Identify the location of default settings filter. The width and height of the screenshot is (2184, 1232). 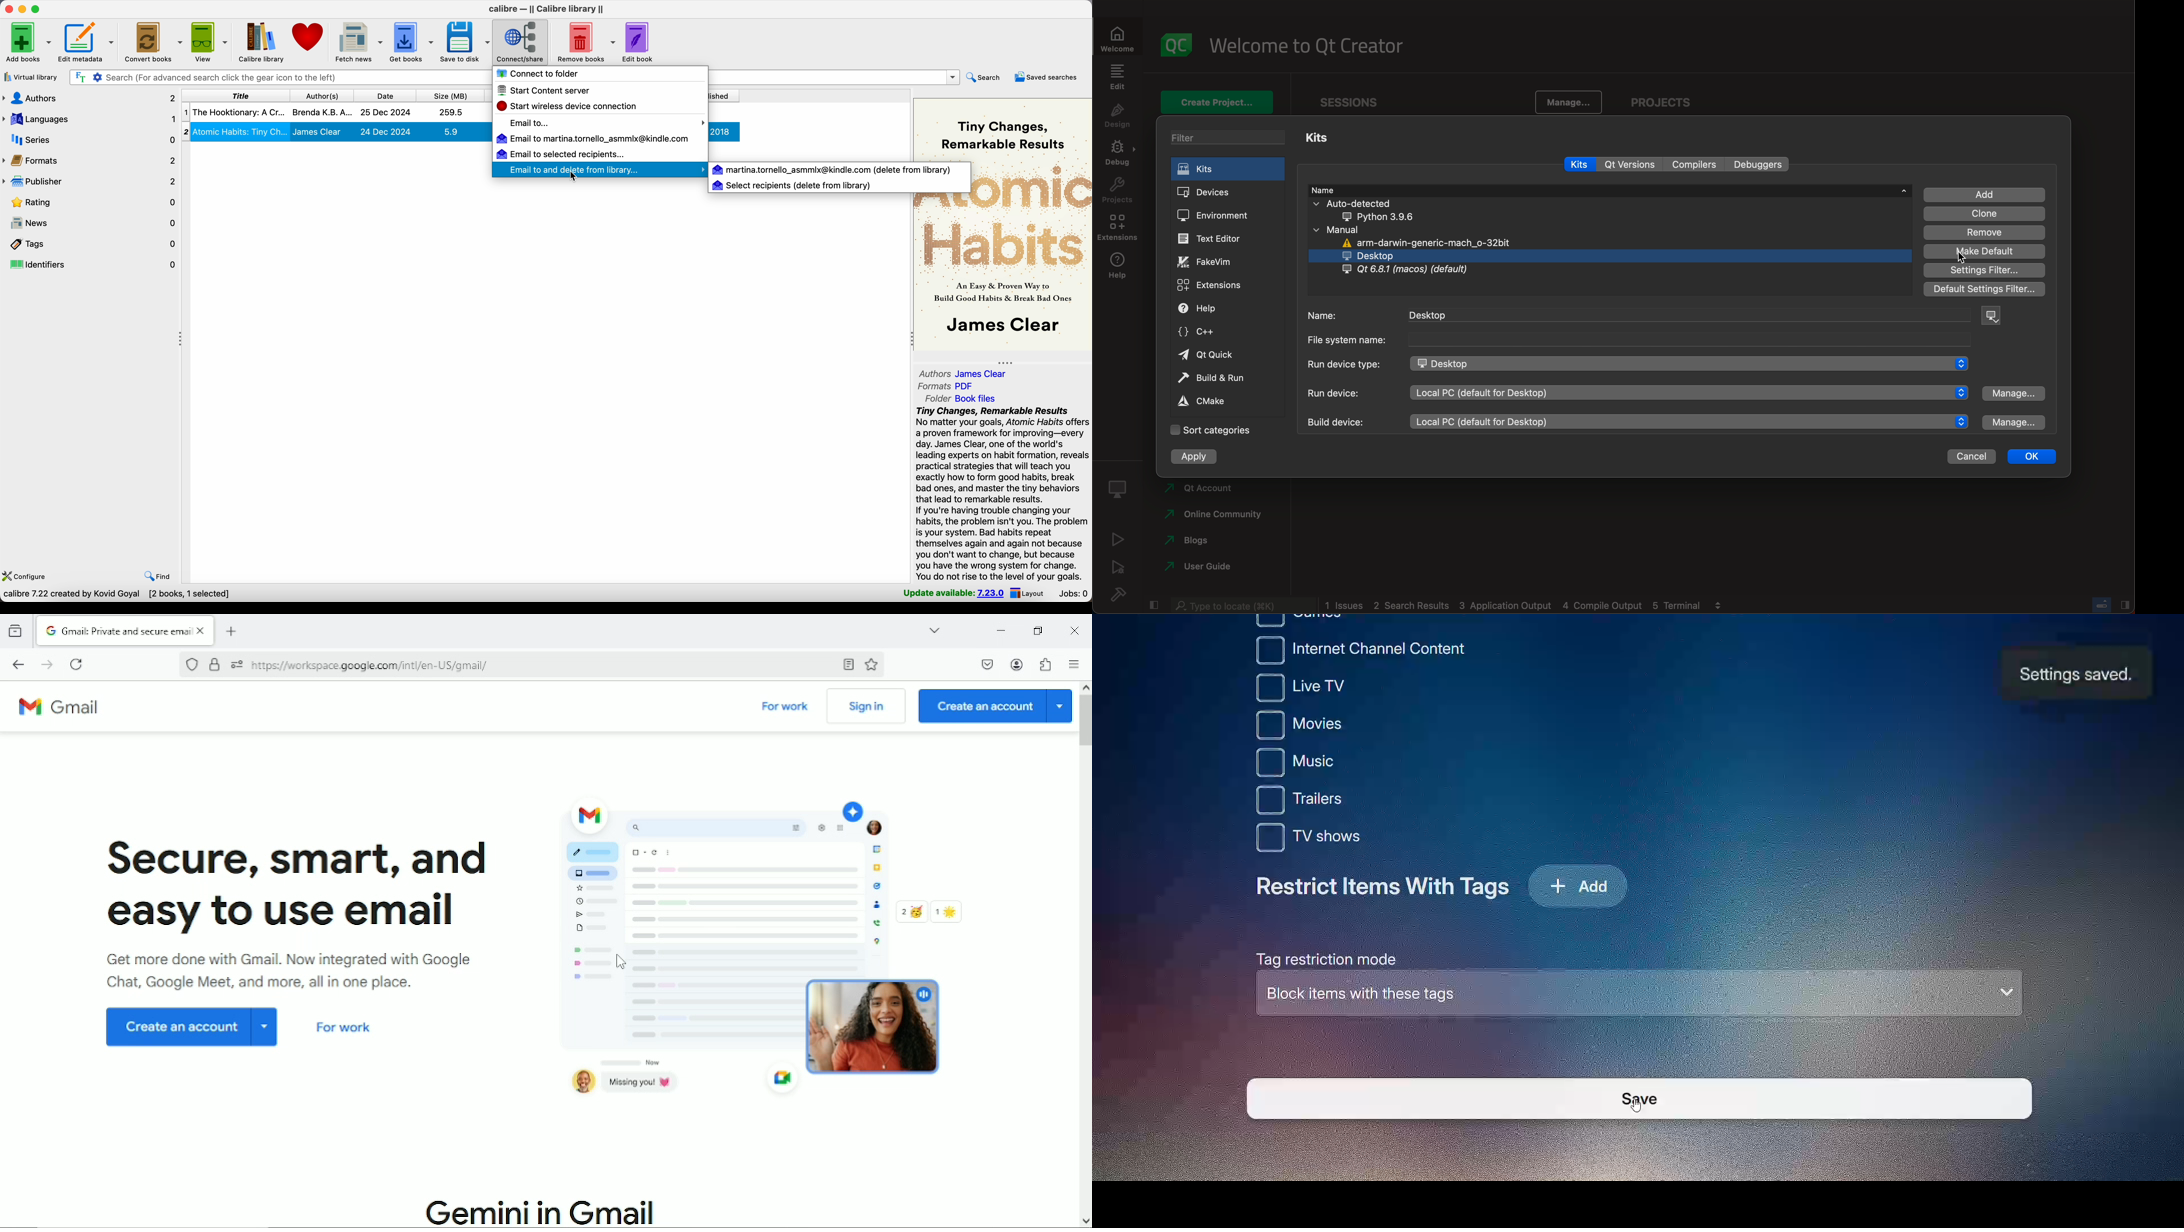
(1984, 289).